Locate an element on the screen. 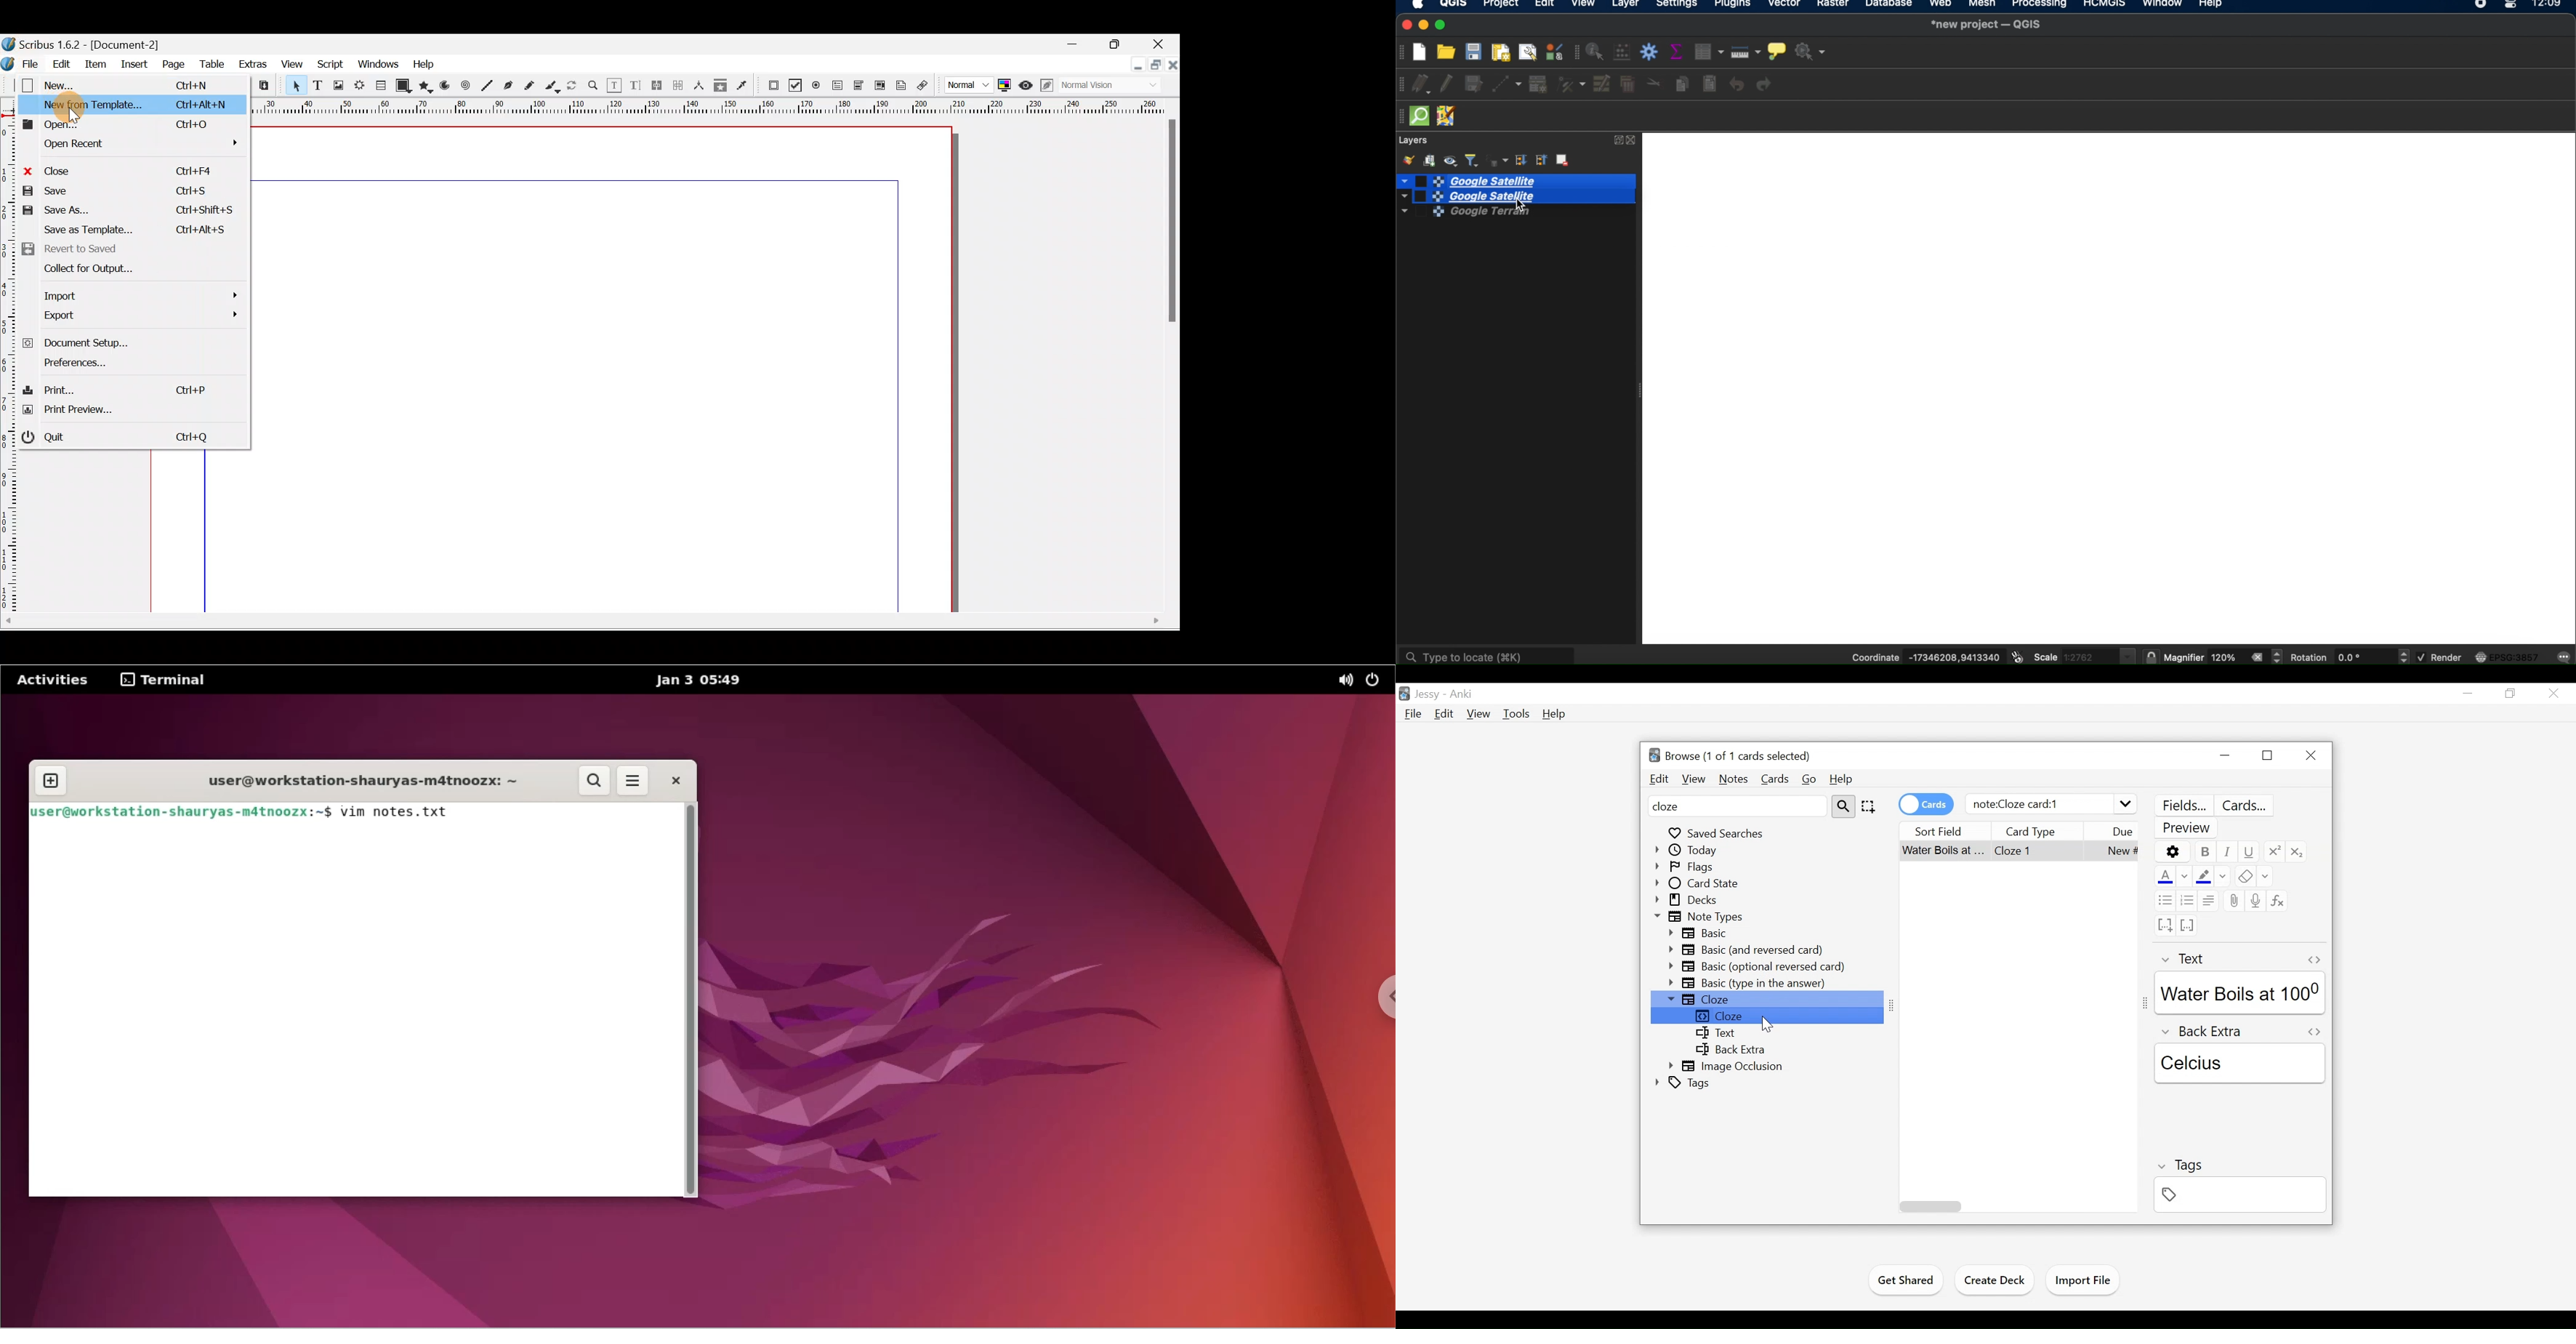 This screenshot has height=1344, width=2576. minimize is located at coordinates (2227, 755).